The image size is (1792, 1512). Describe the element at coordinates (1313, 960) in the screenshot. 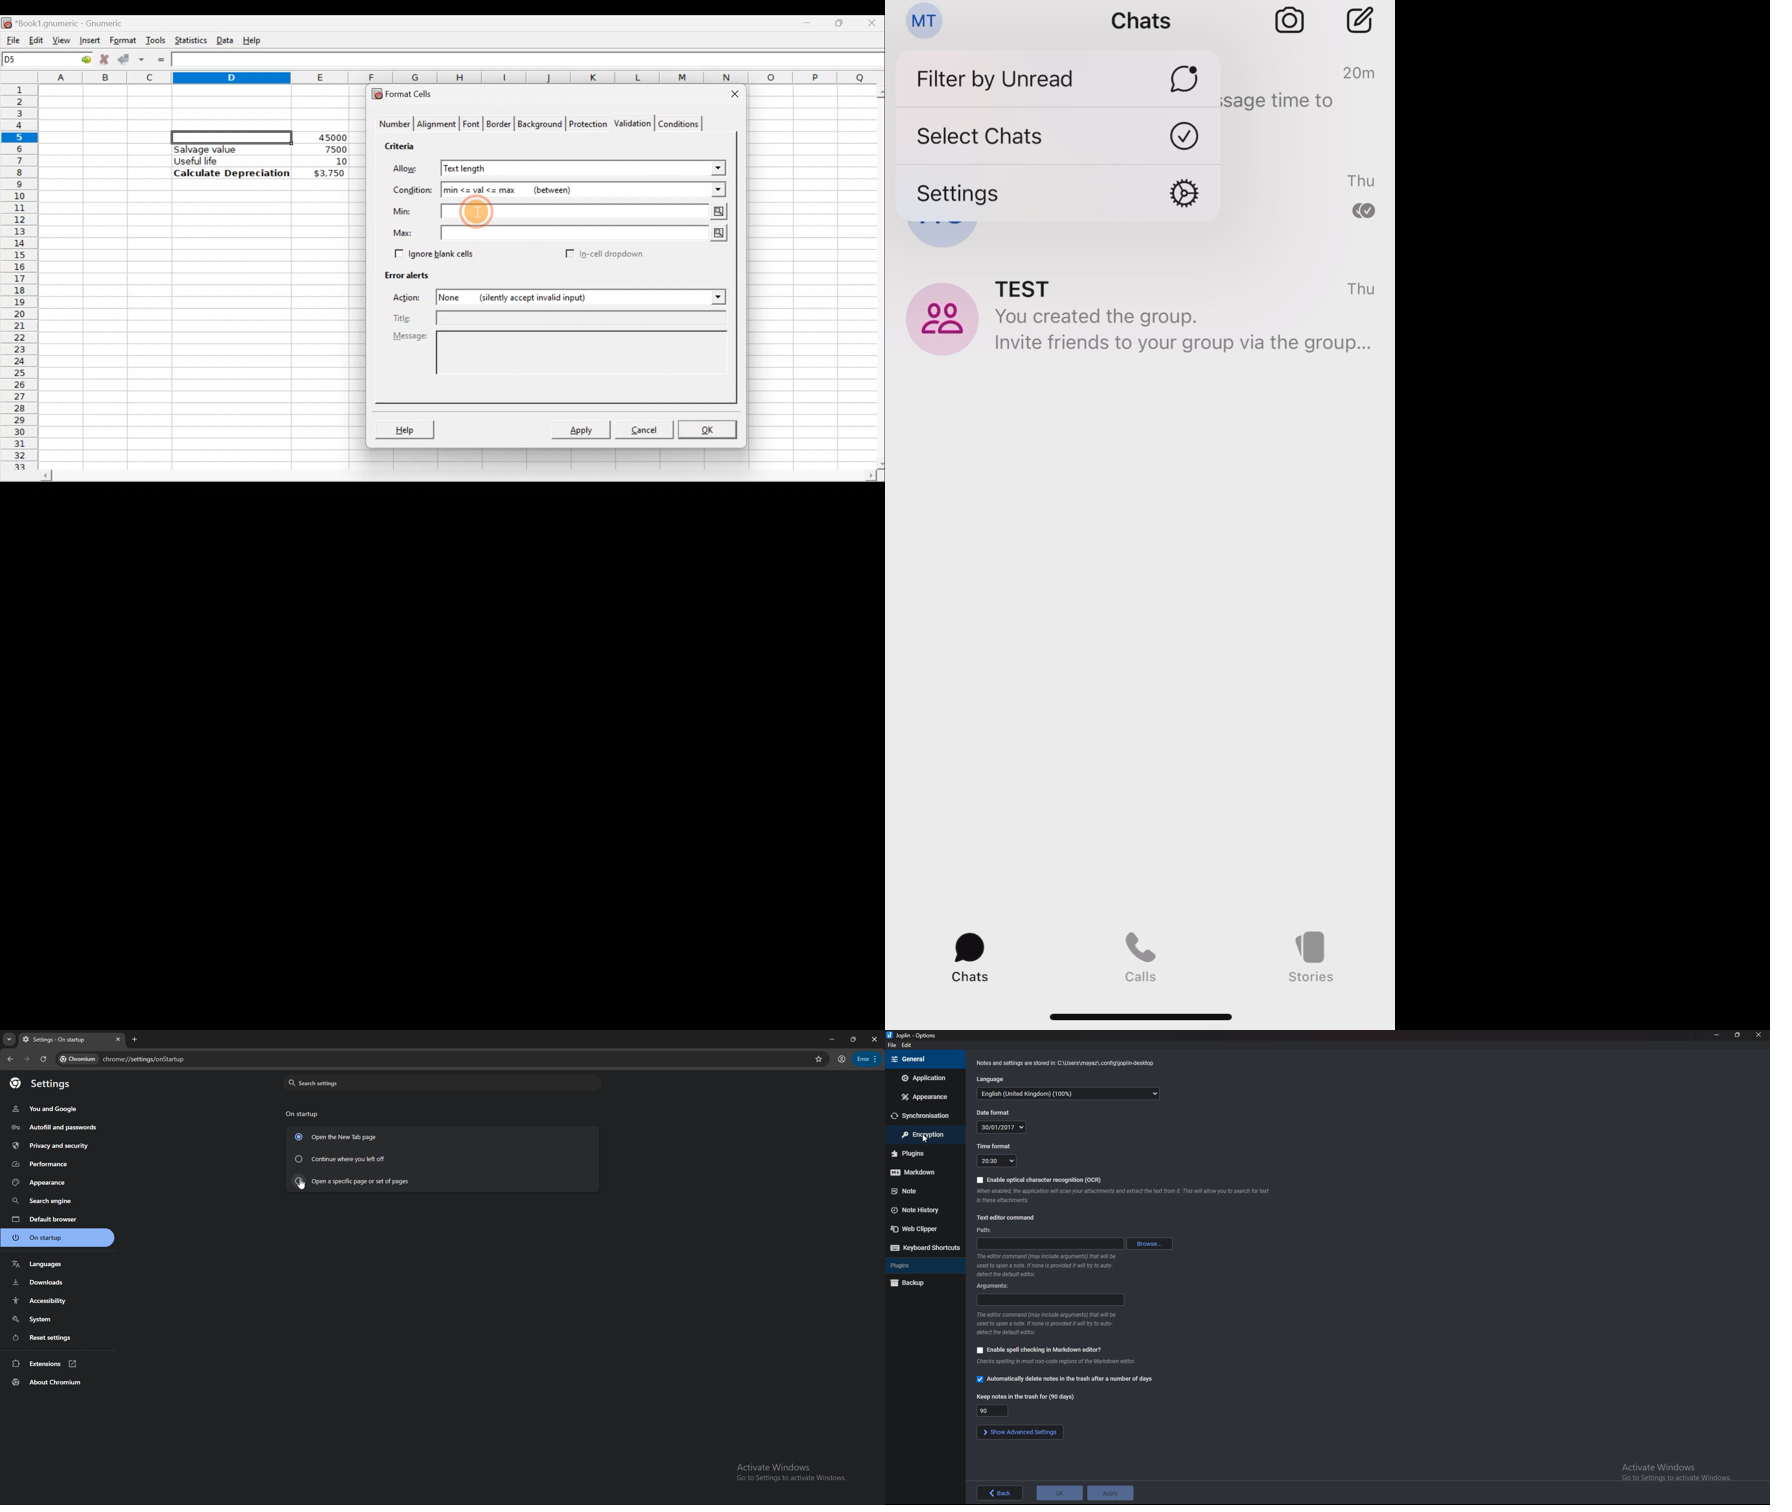

I see `stories` at that location.